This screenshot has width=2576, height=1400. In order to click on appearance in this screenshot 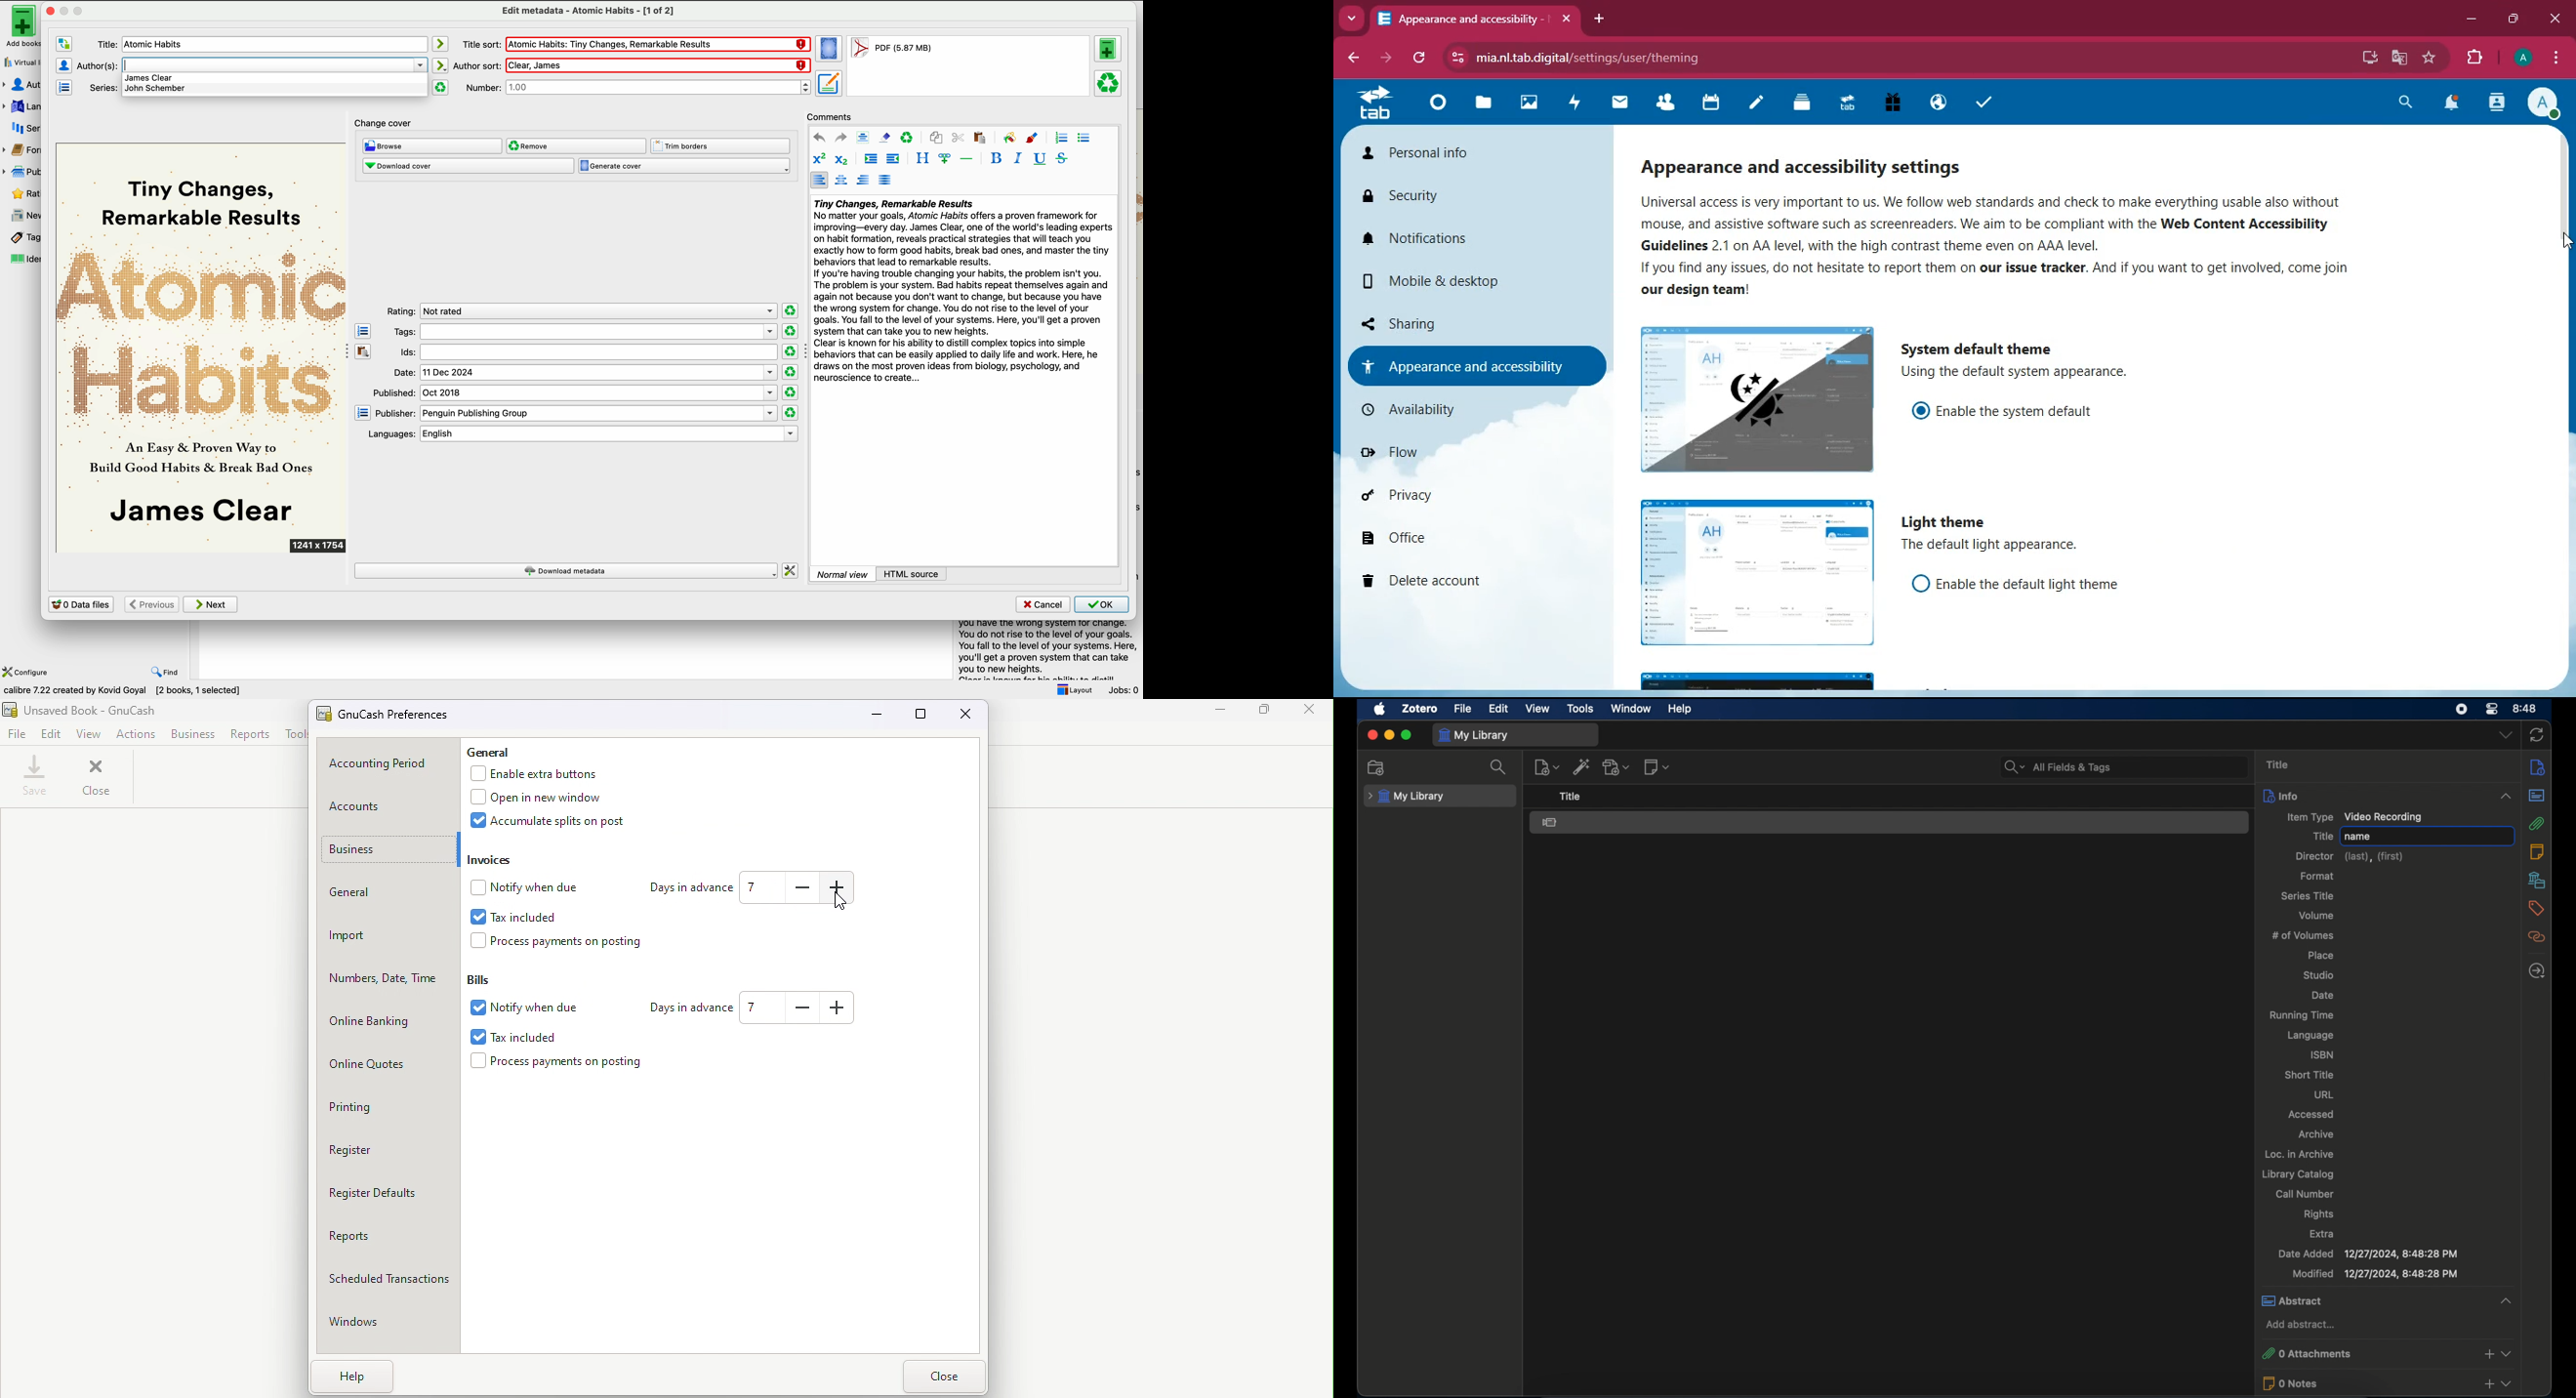, I will do `click(1466, 365)`.